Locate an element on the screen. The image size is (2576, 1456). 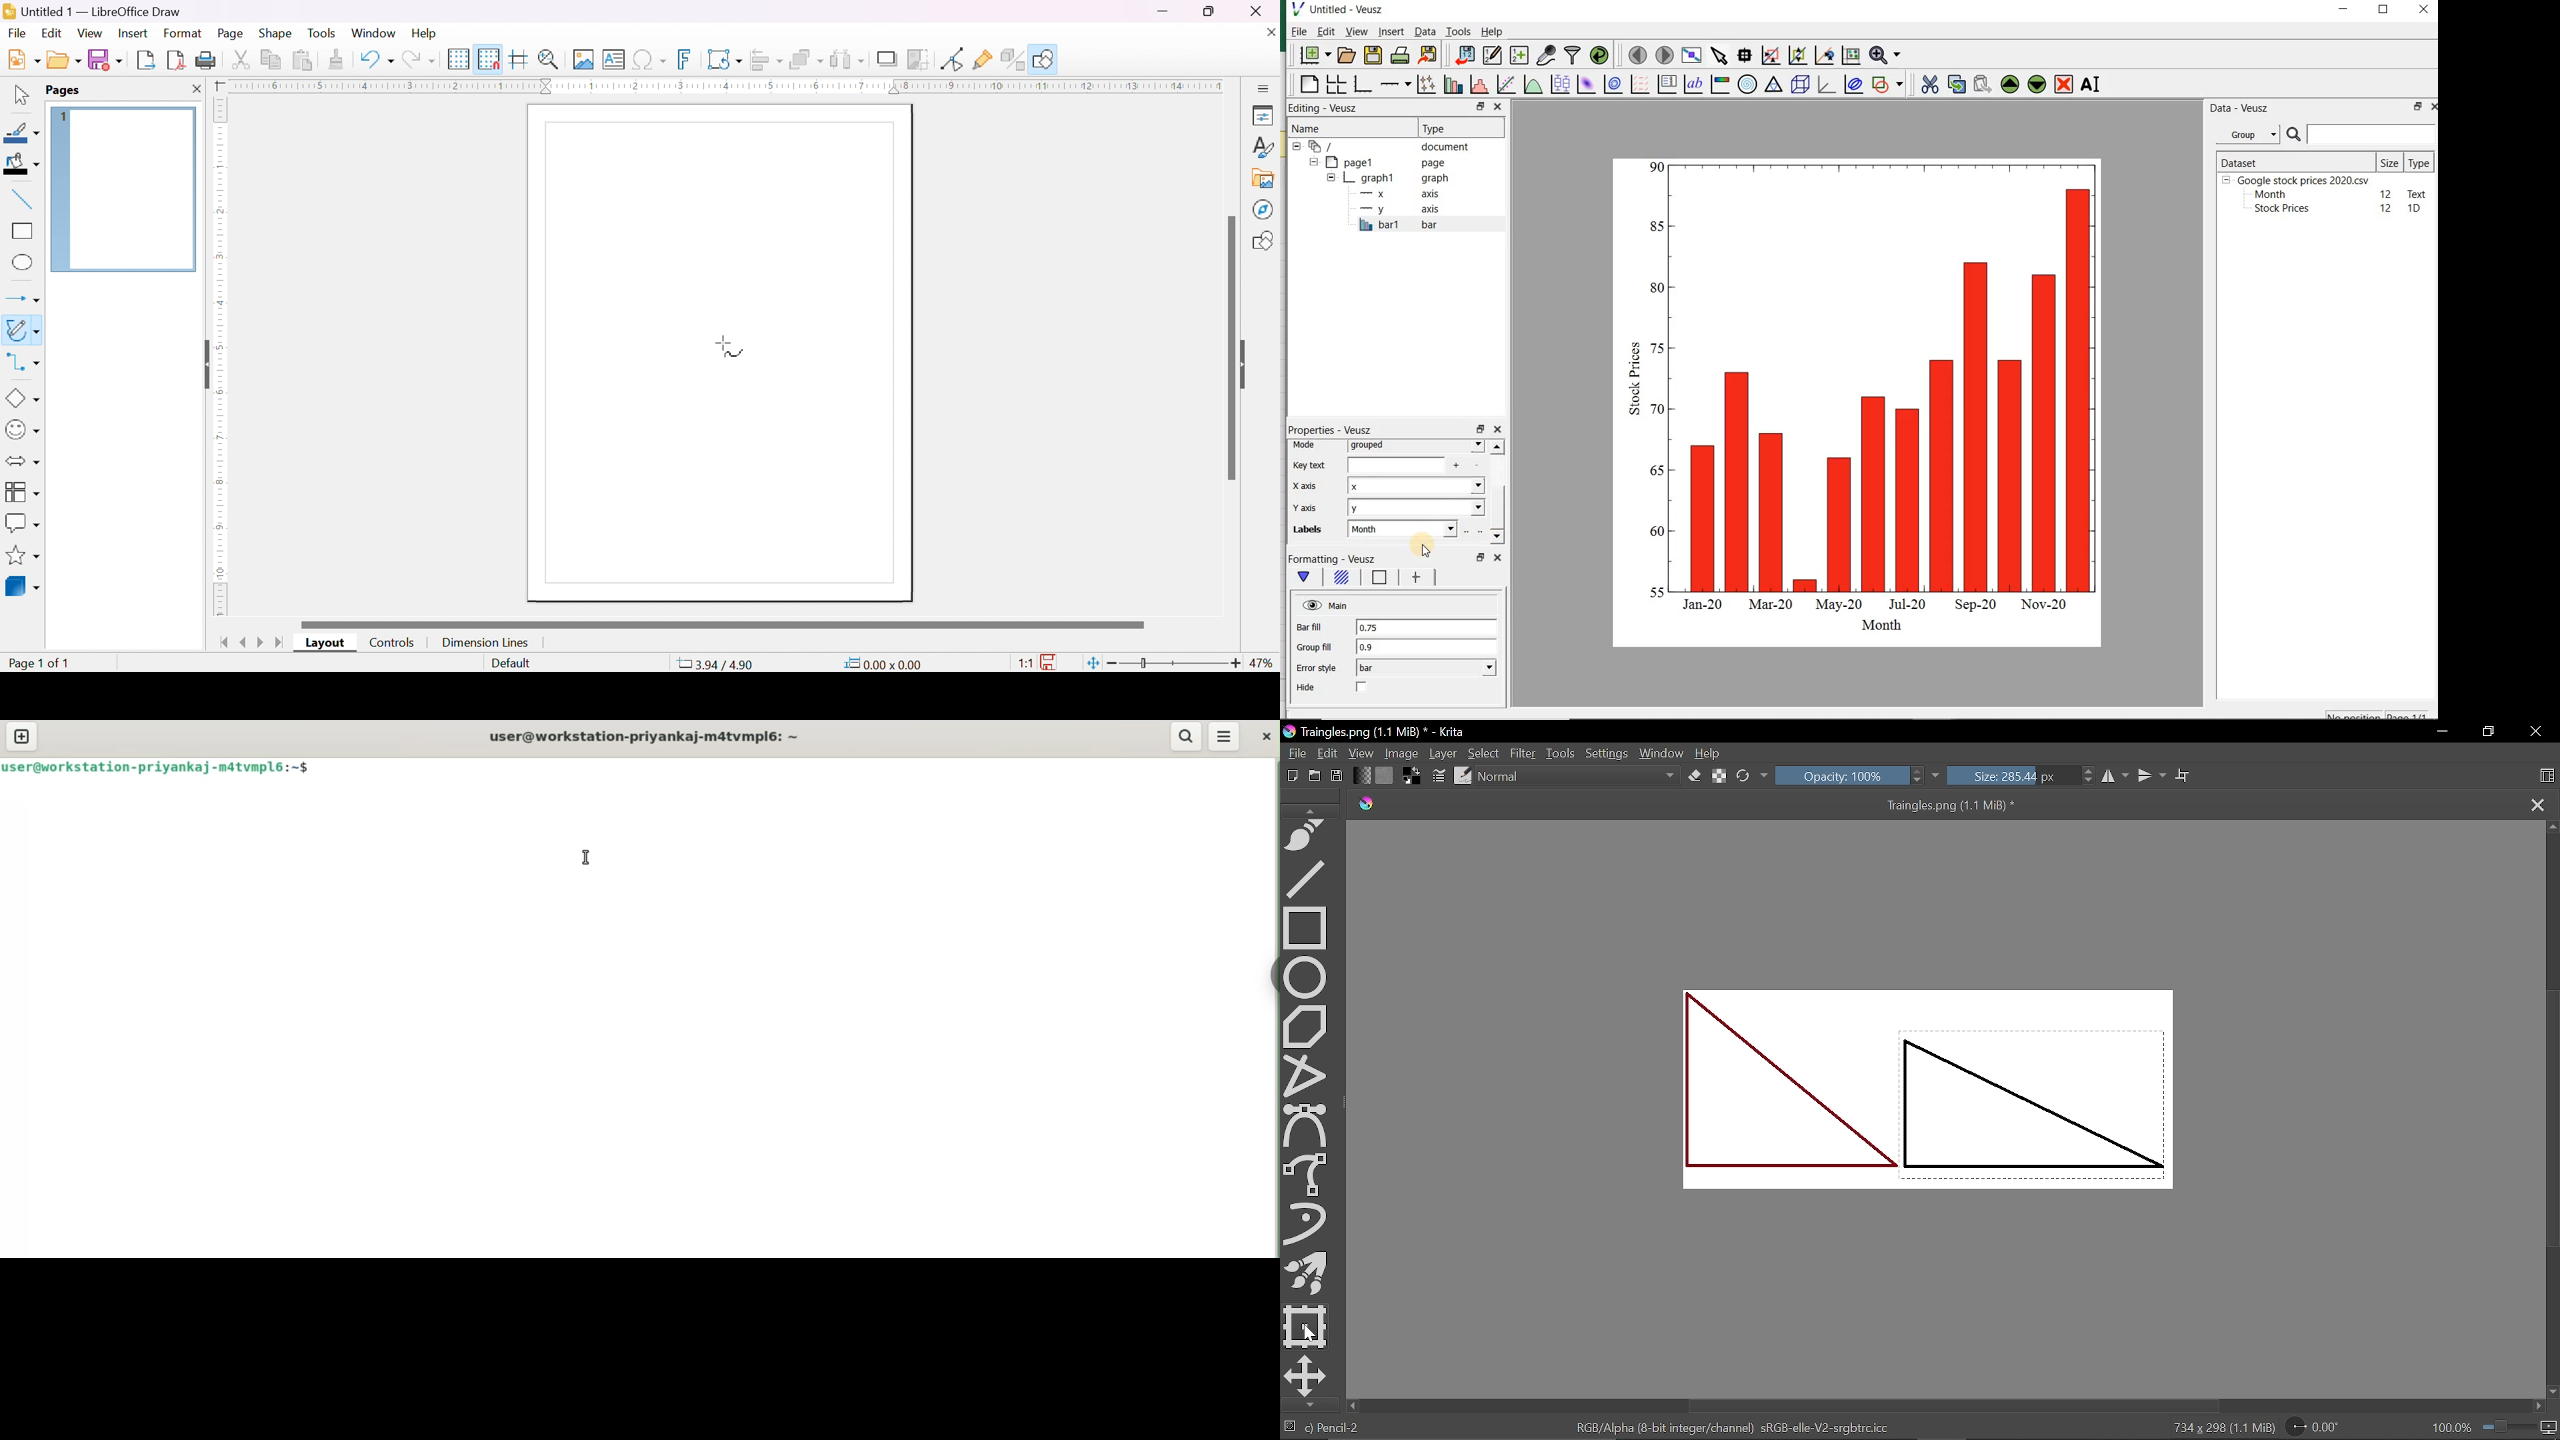
main formatting is located at coordinates (1305, 577).